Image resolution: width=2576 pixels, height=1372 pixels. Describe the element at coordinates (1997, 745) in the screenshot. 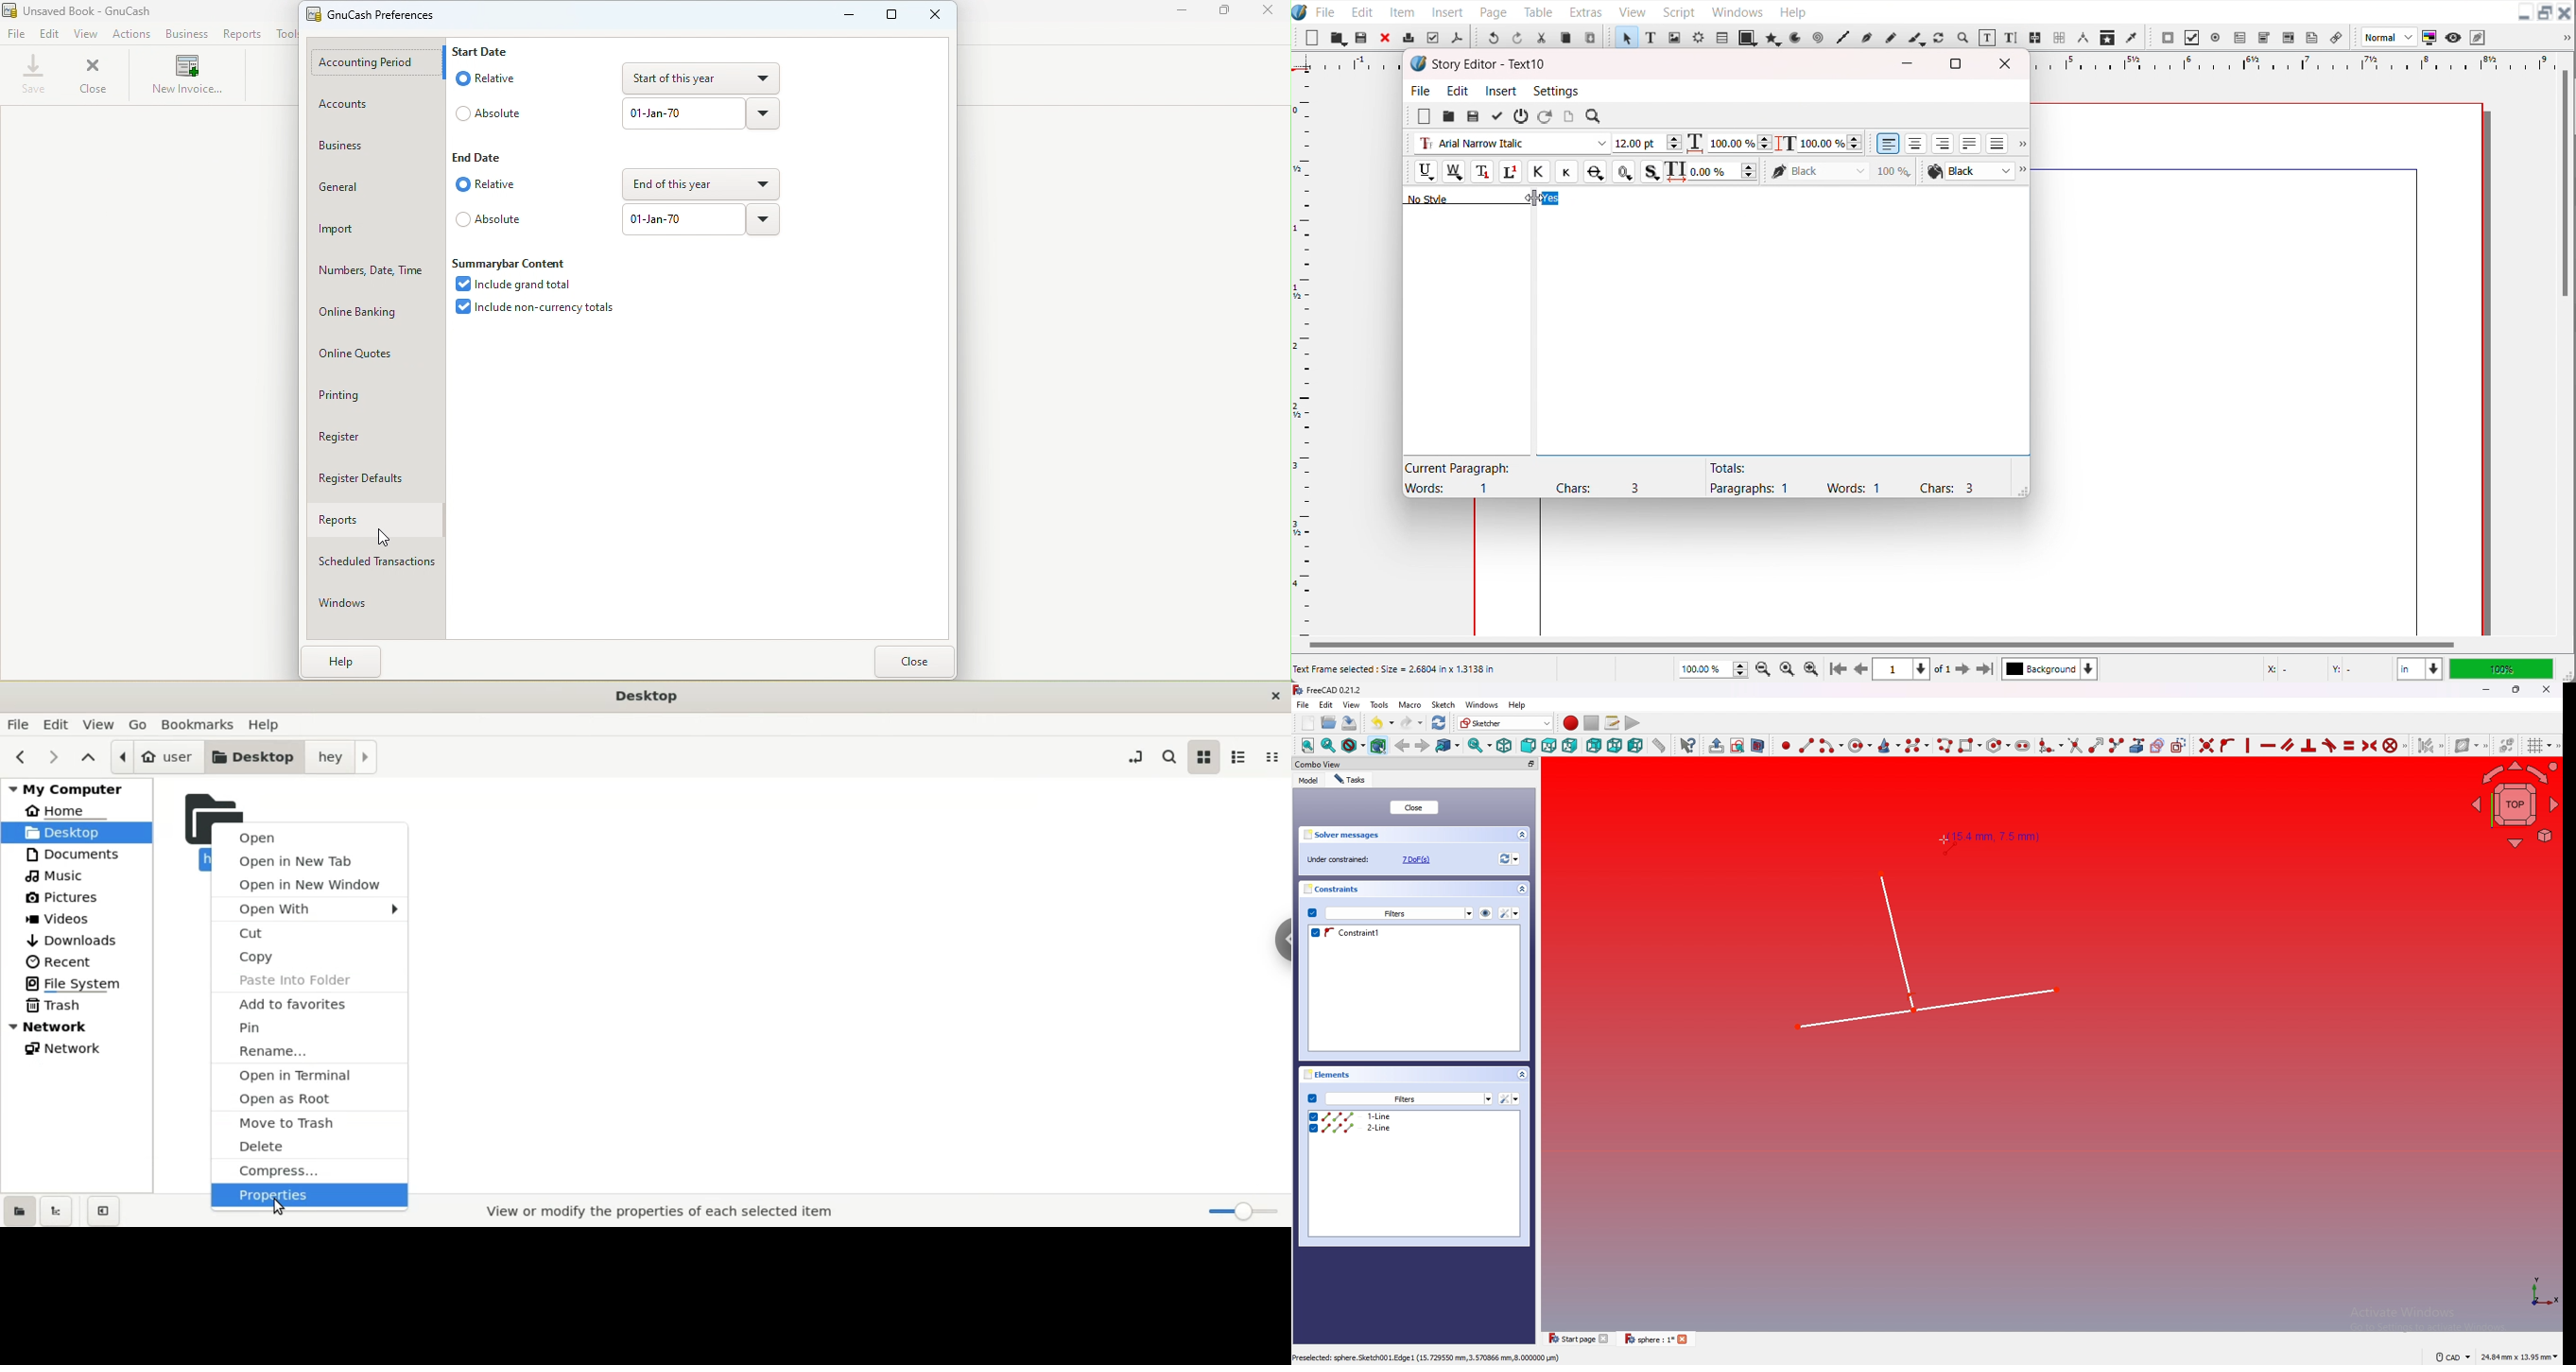

I see `Create regular polygon` at that location.